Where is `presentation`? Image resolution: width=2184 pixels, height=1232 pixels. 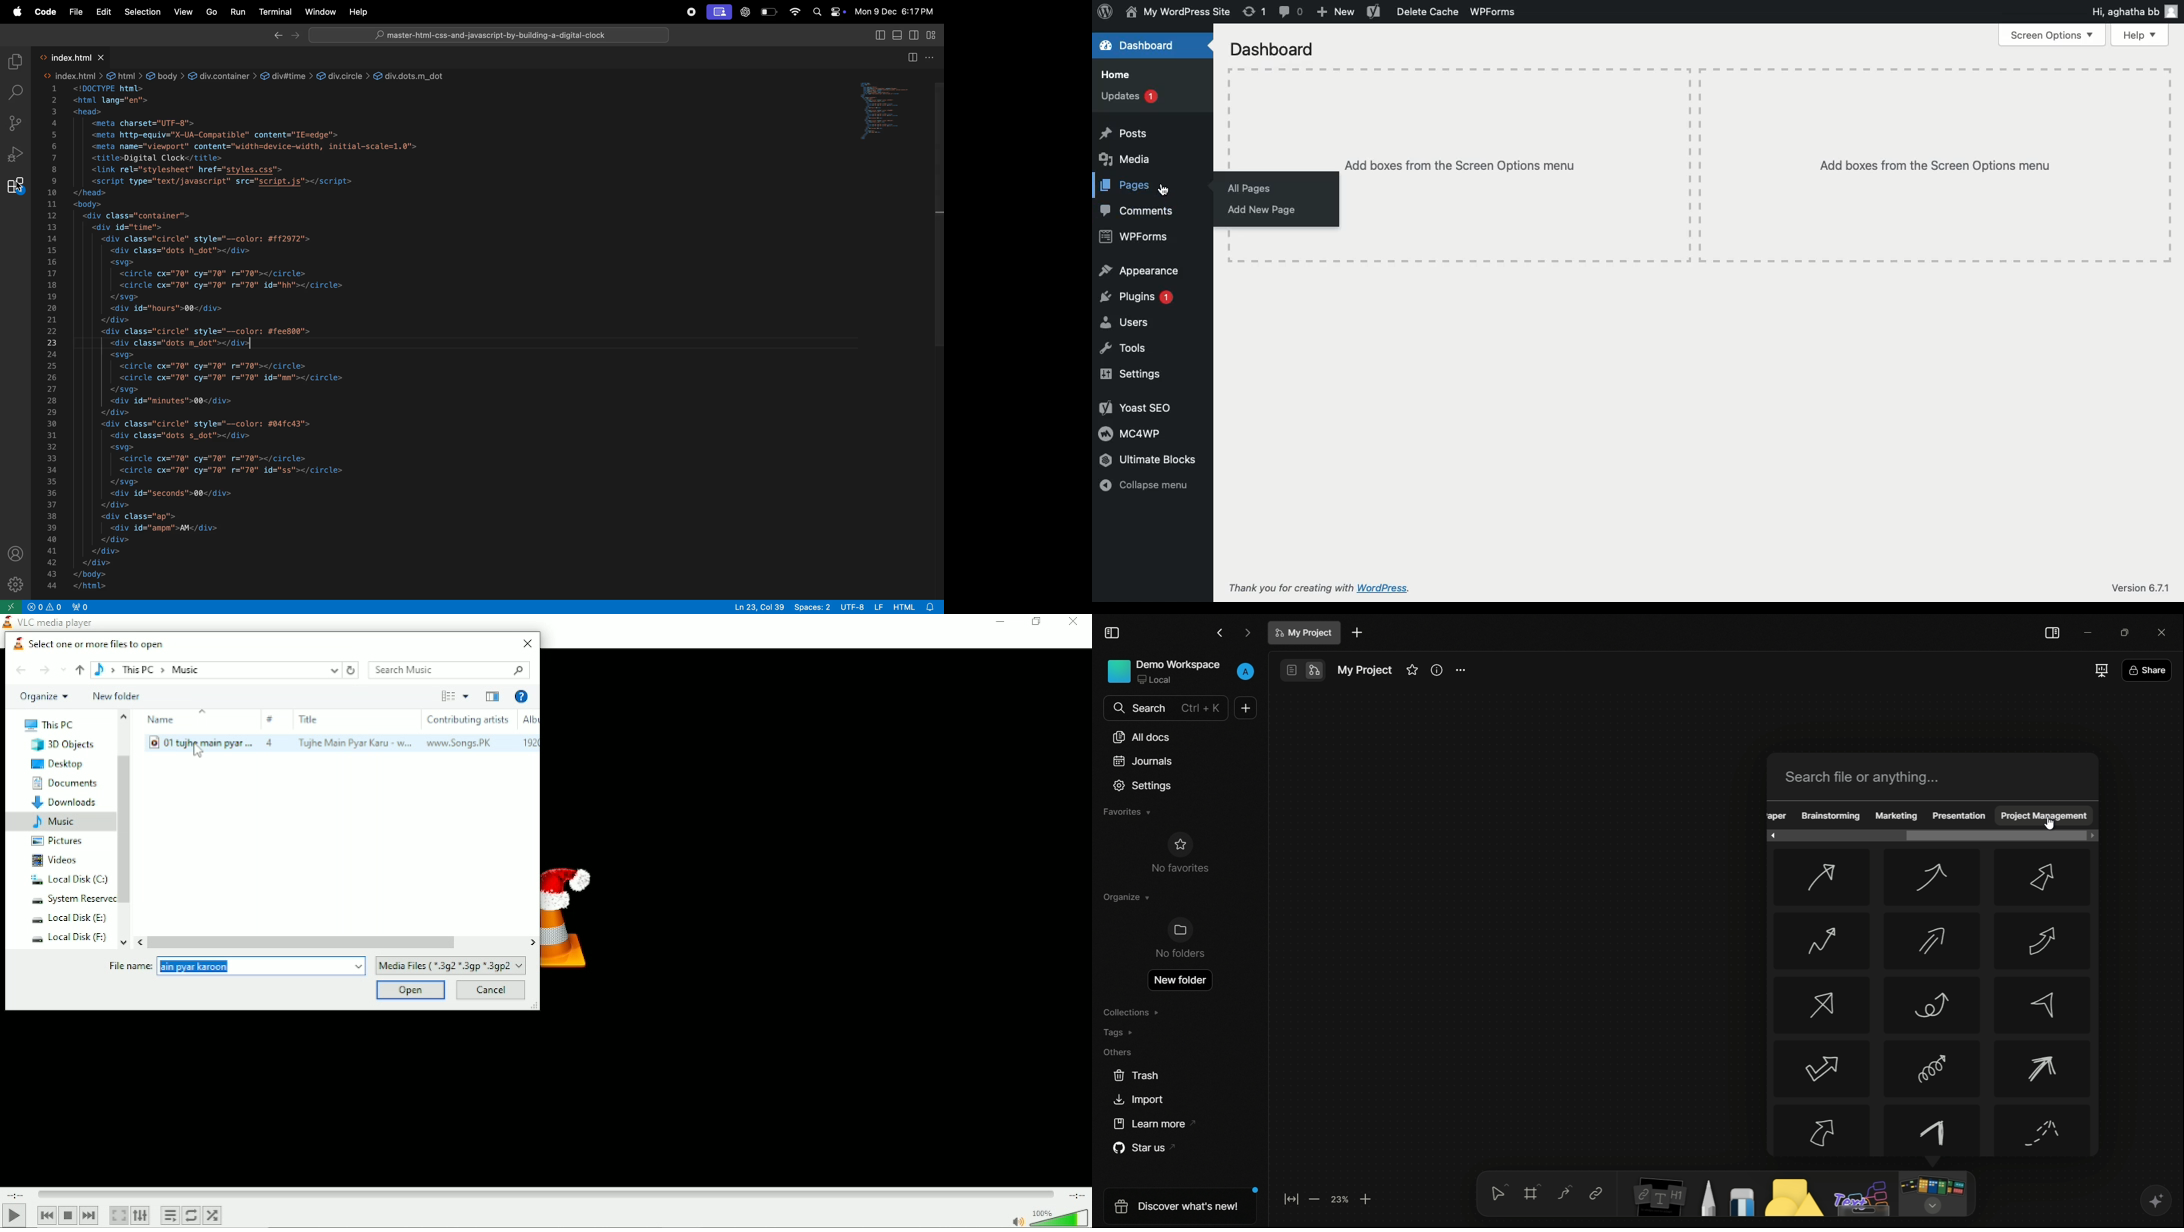 presentation is located at coordinates (1958, 815).